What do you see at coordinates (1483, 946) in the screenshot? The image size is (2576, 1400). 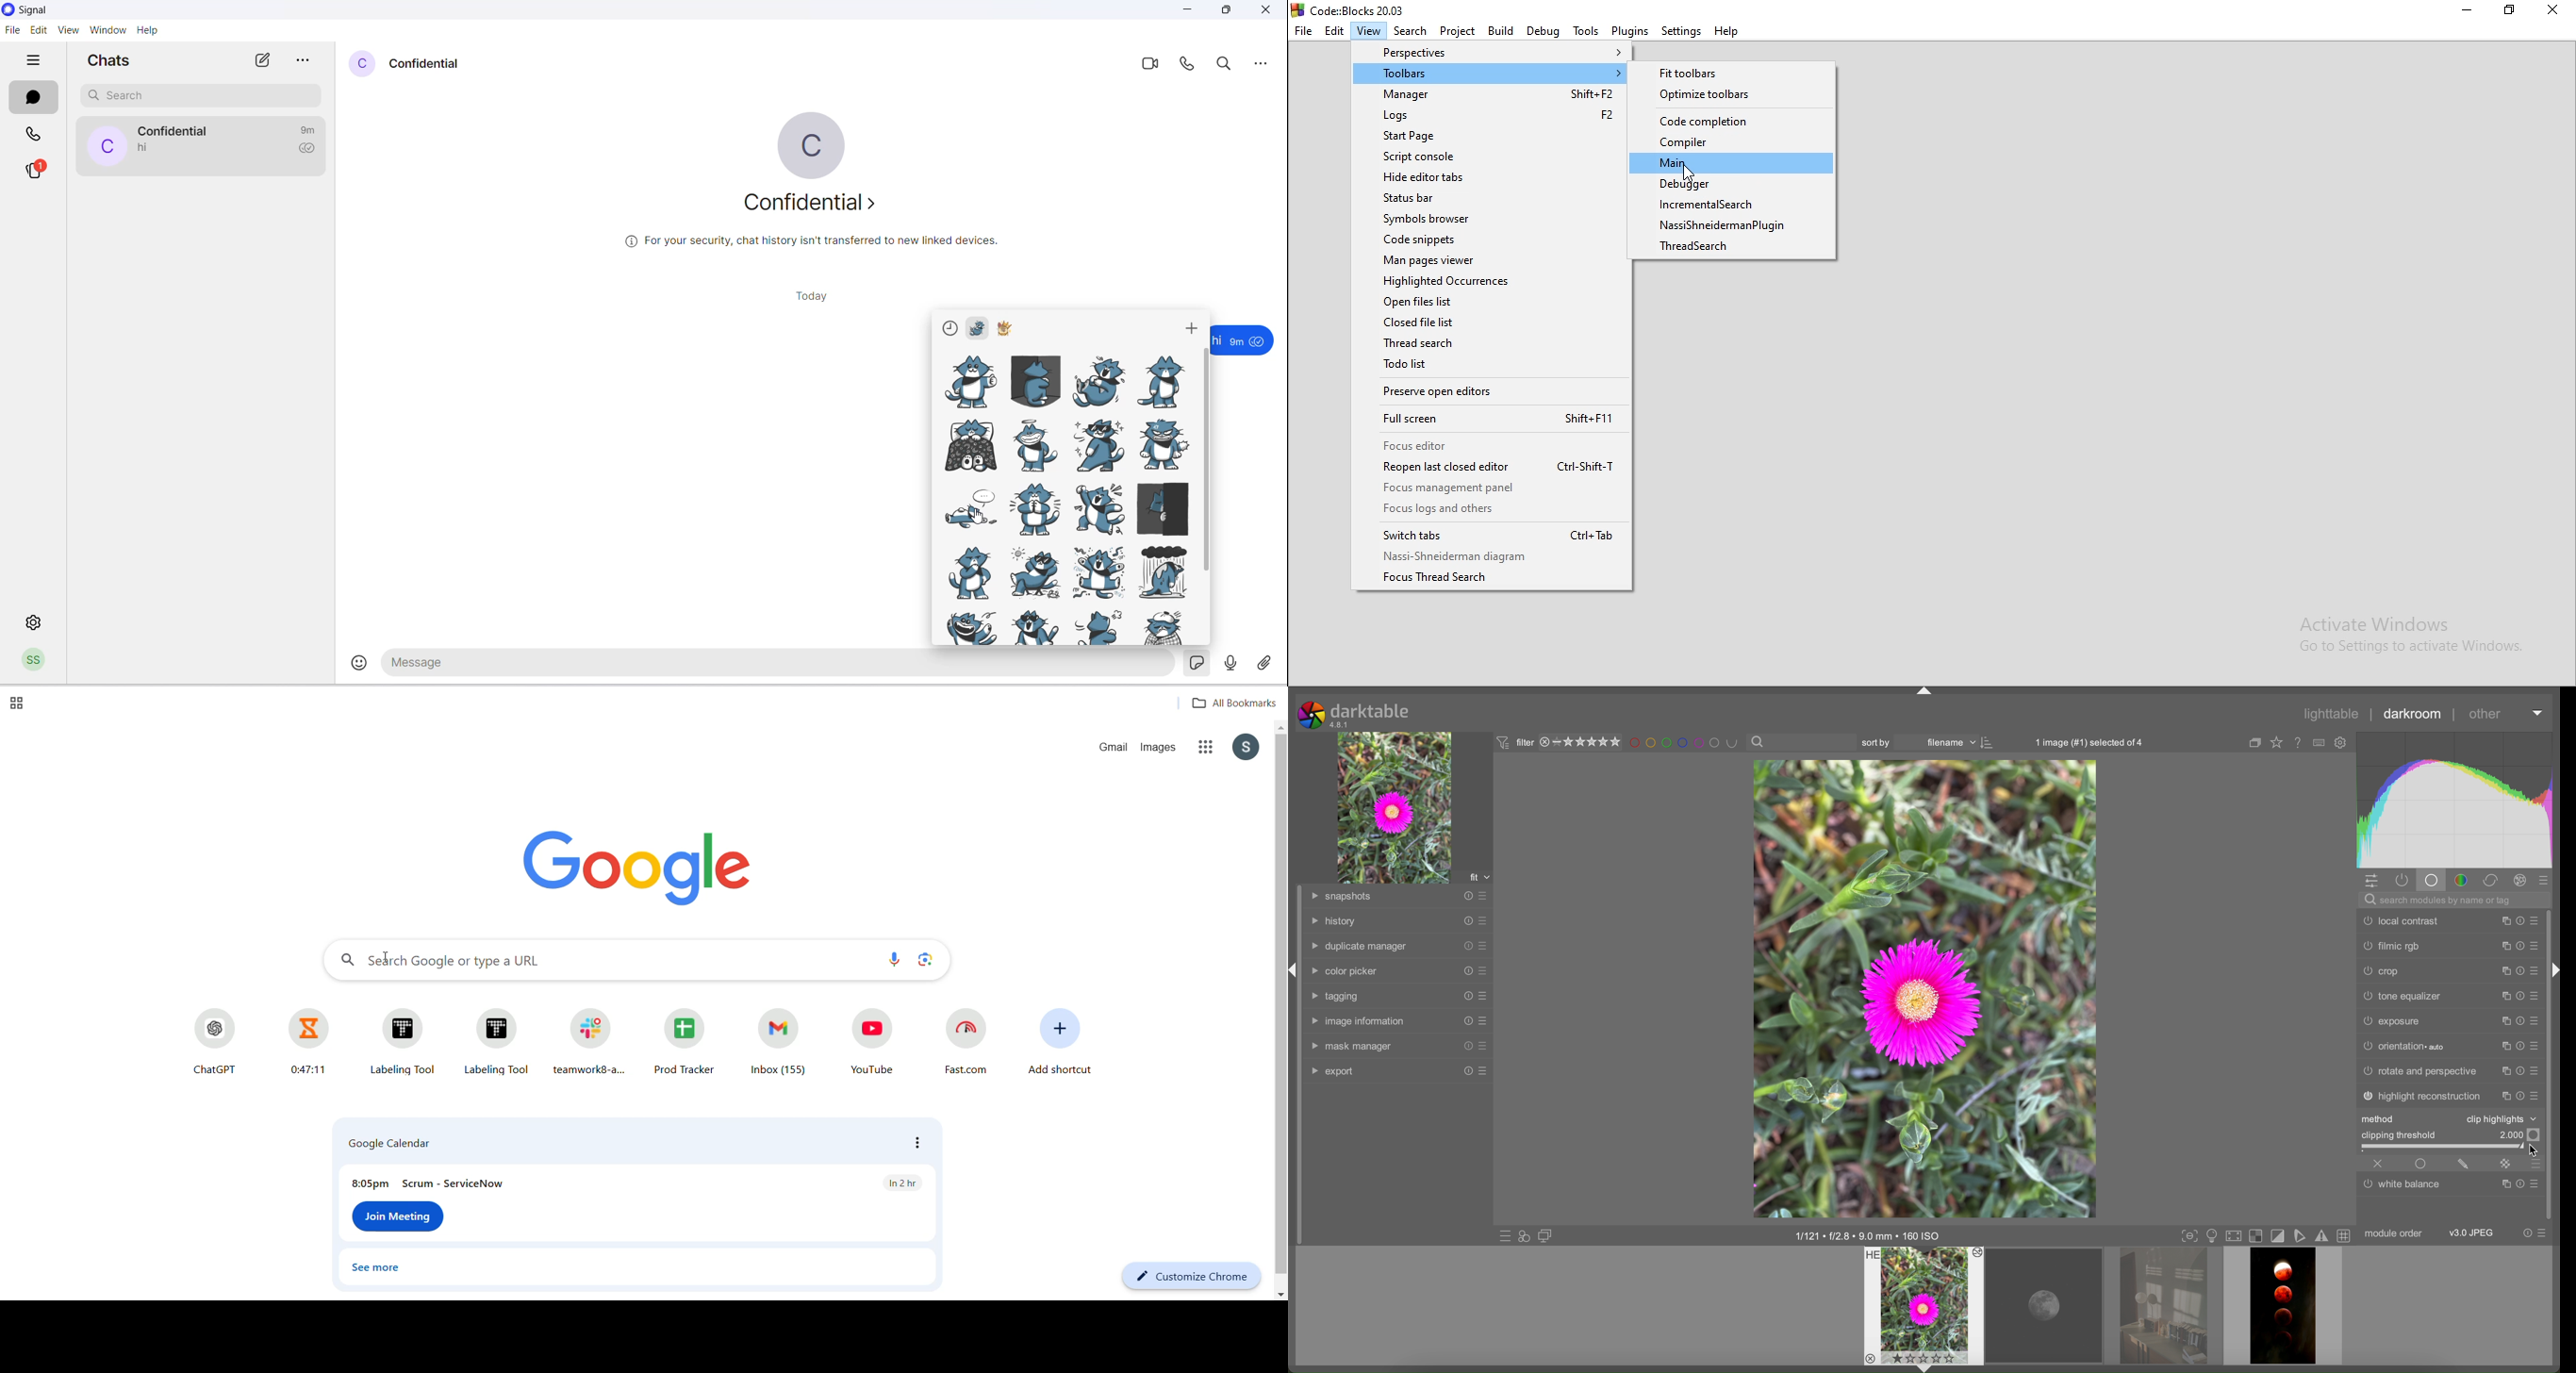 I see `presets` at bounding box center [1483, 946].